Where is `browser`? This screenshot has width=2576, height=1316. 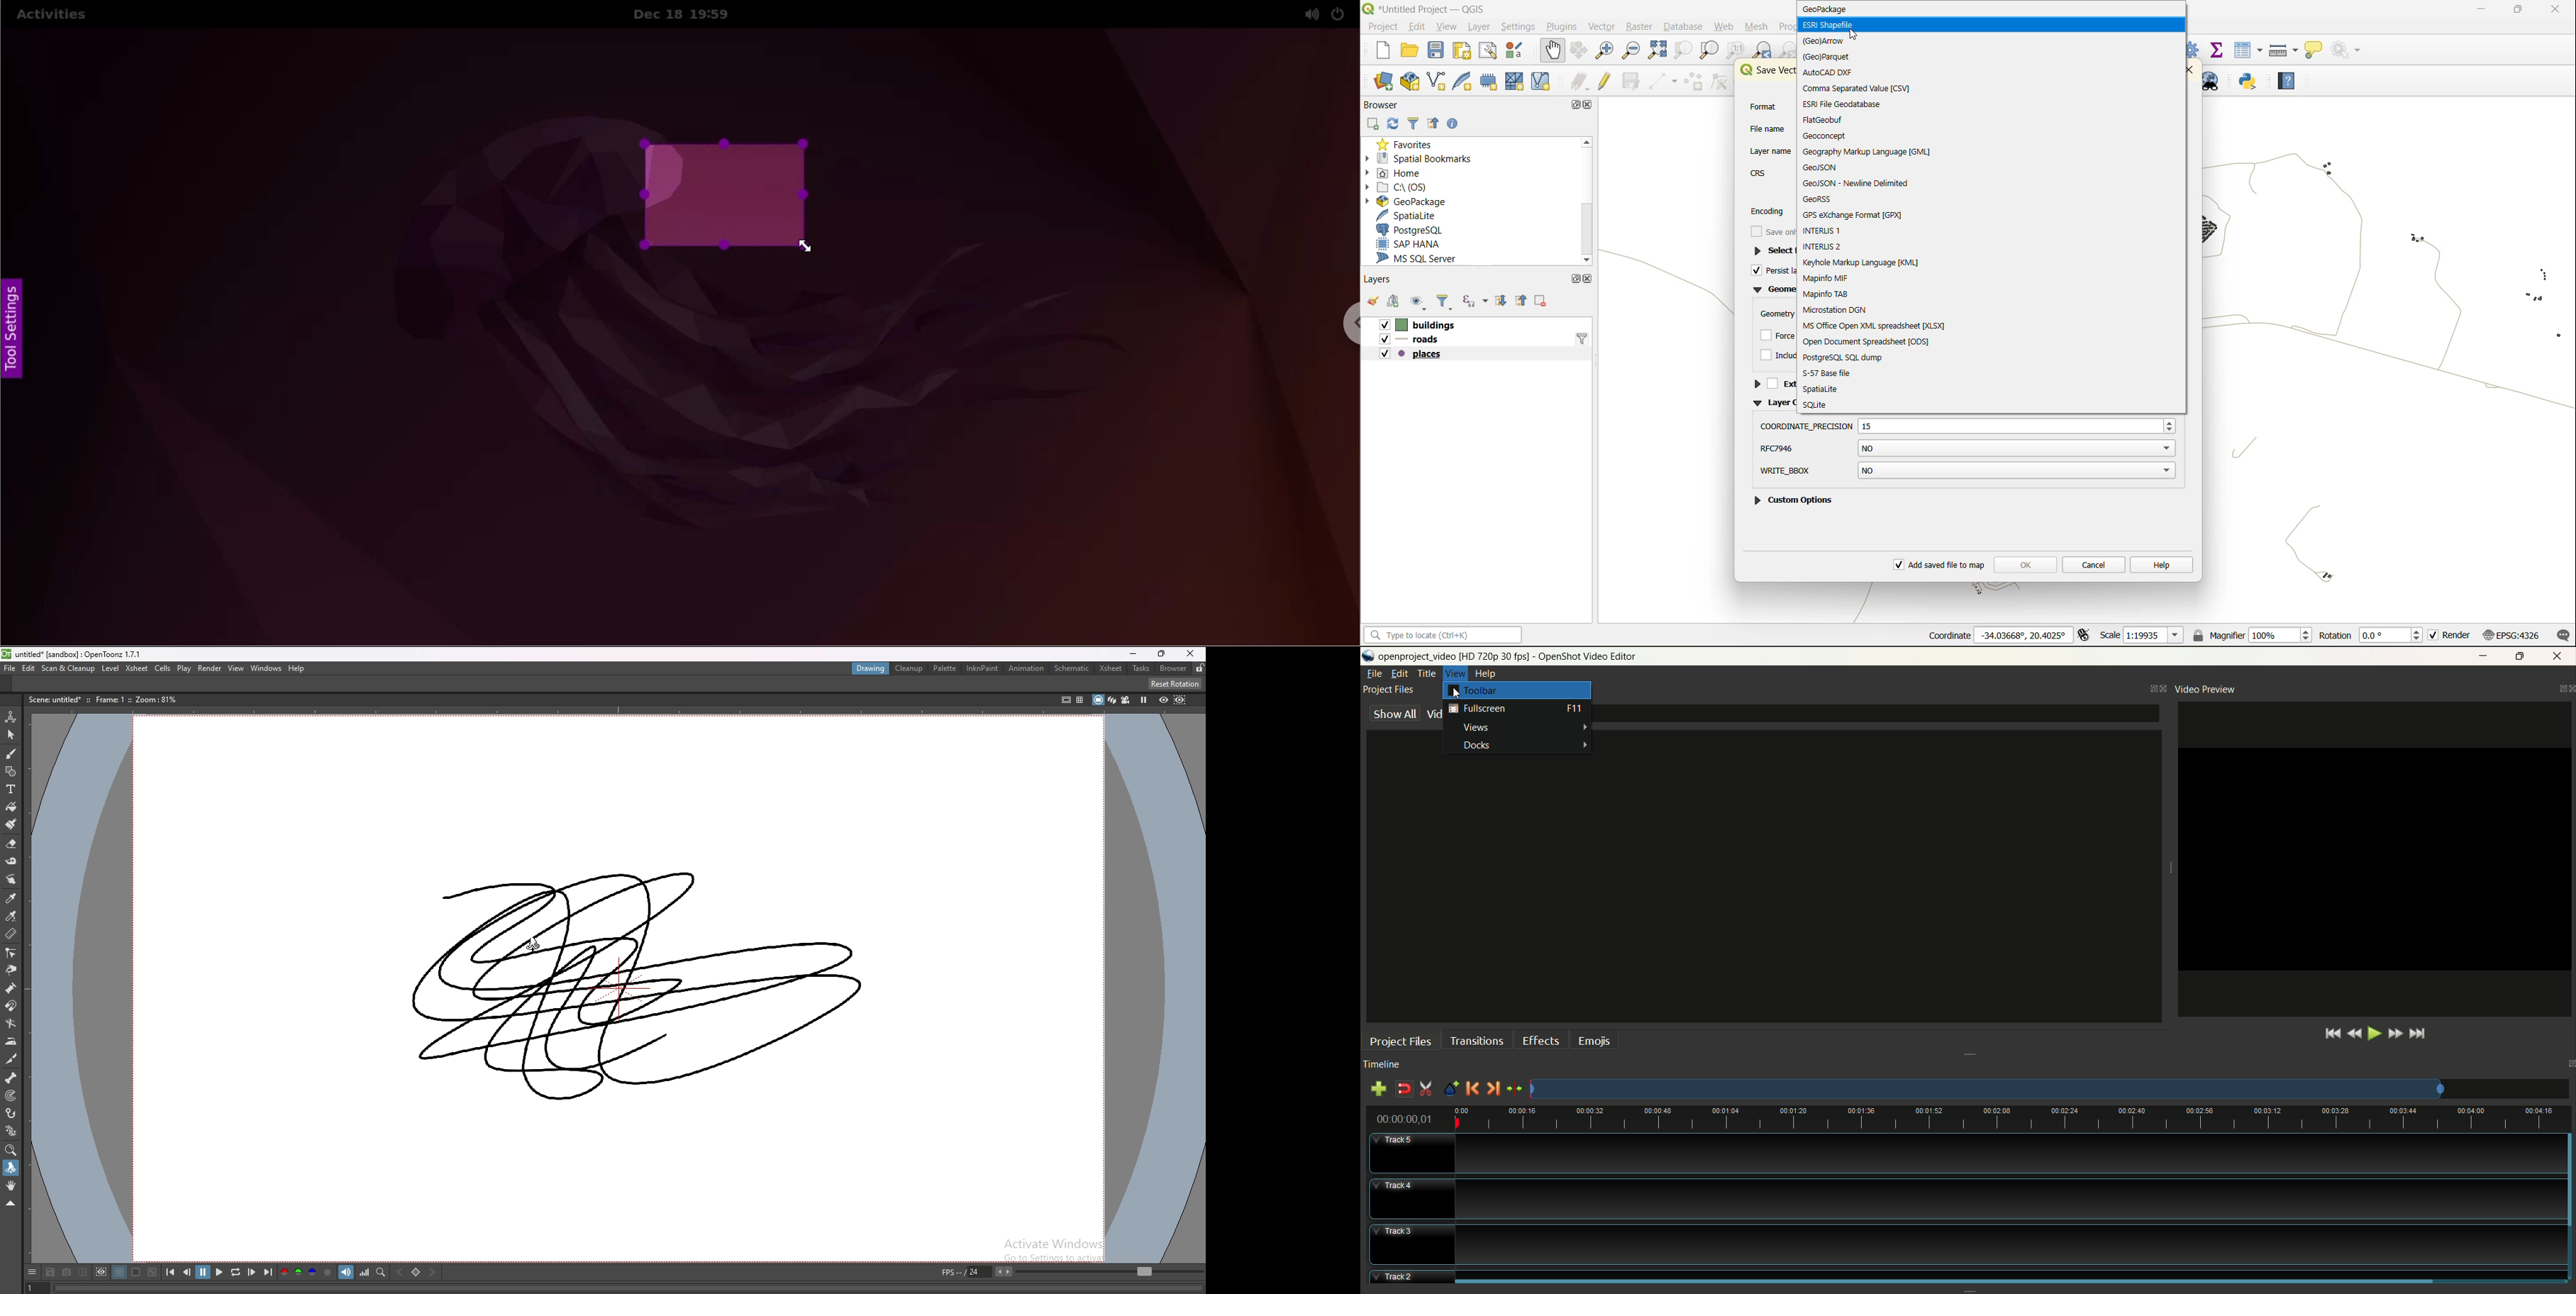
browser is located at coordinates (1386, 103).